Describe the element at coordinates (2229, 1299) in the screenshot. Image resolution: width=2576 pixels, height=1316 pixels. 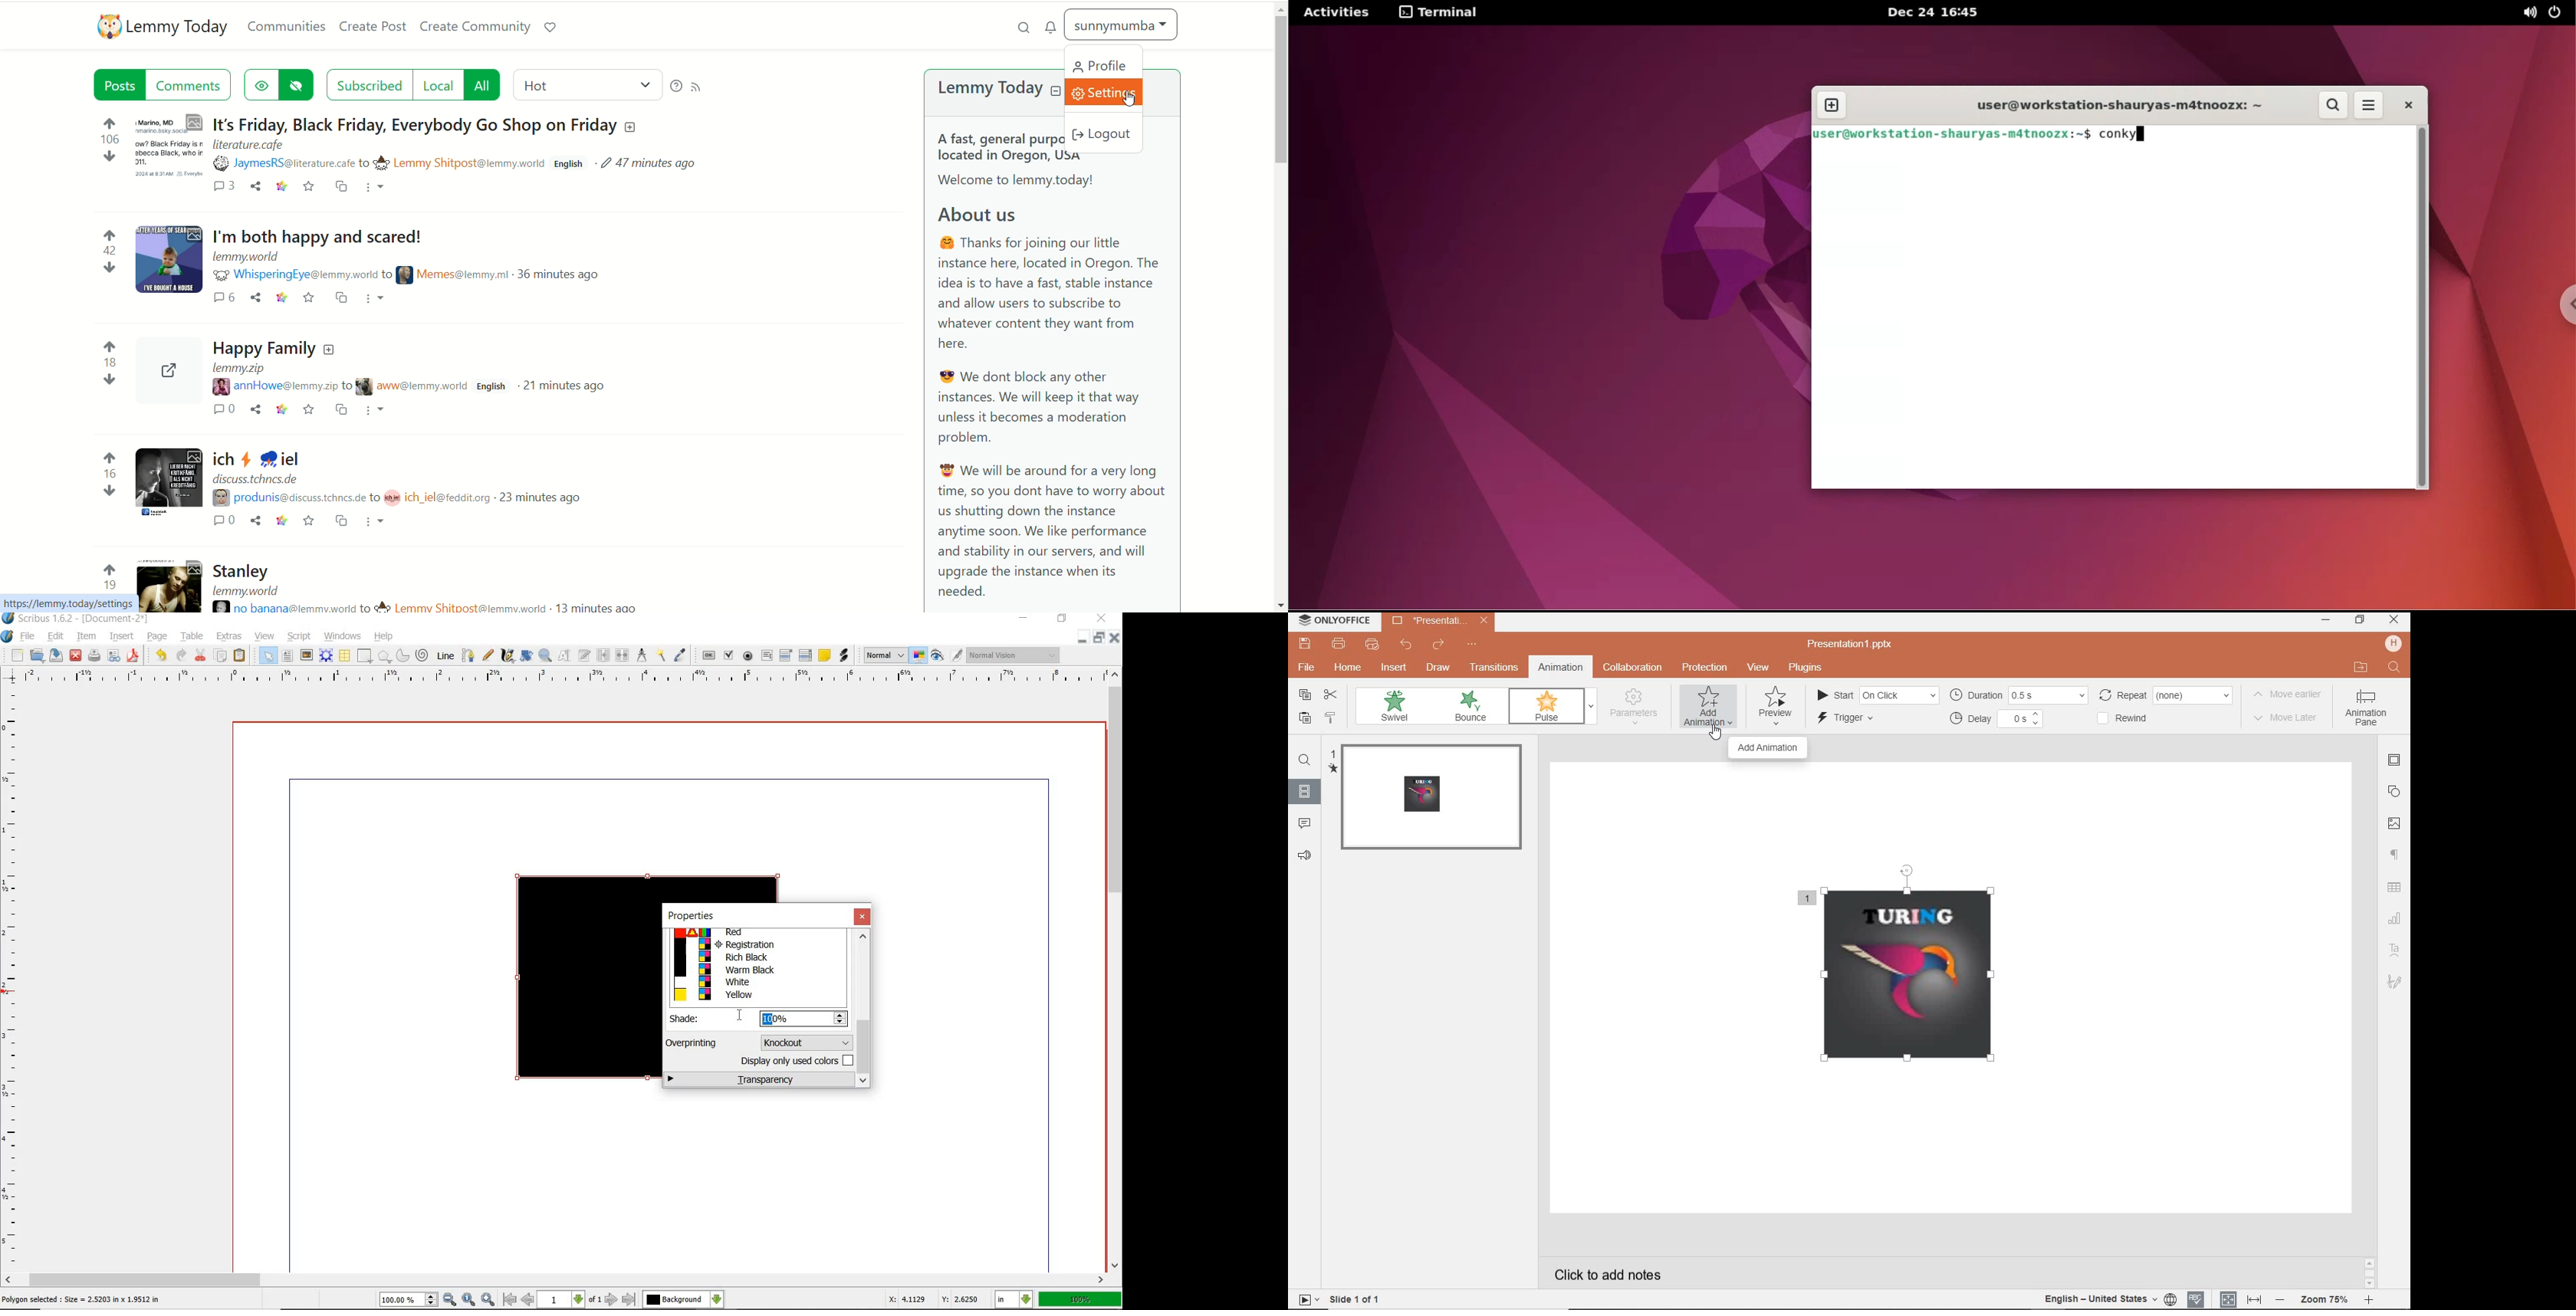
I see `fit to slide` at that location.